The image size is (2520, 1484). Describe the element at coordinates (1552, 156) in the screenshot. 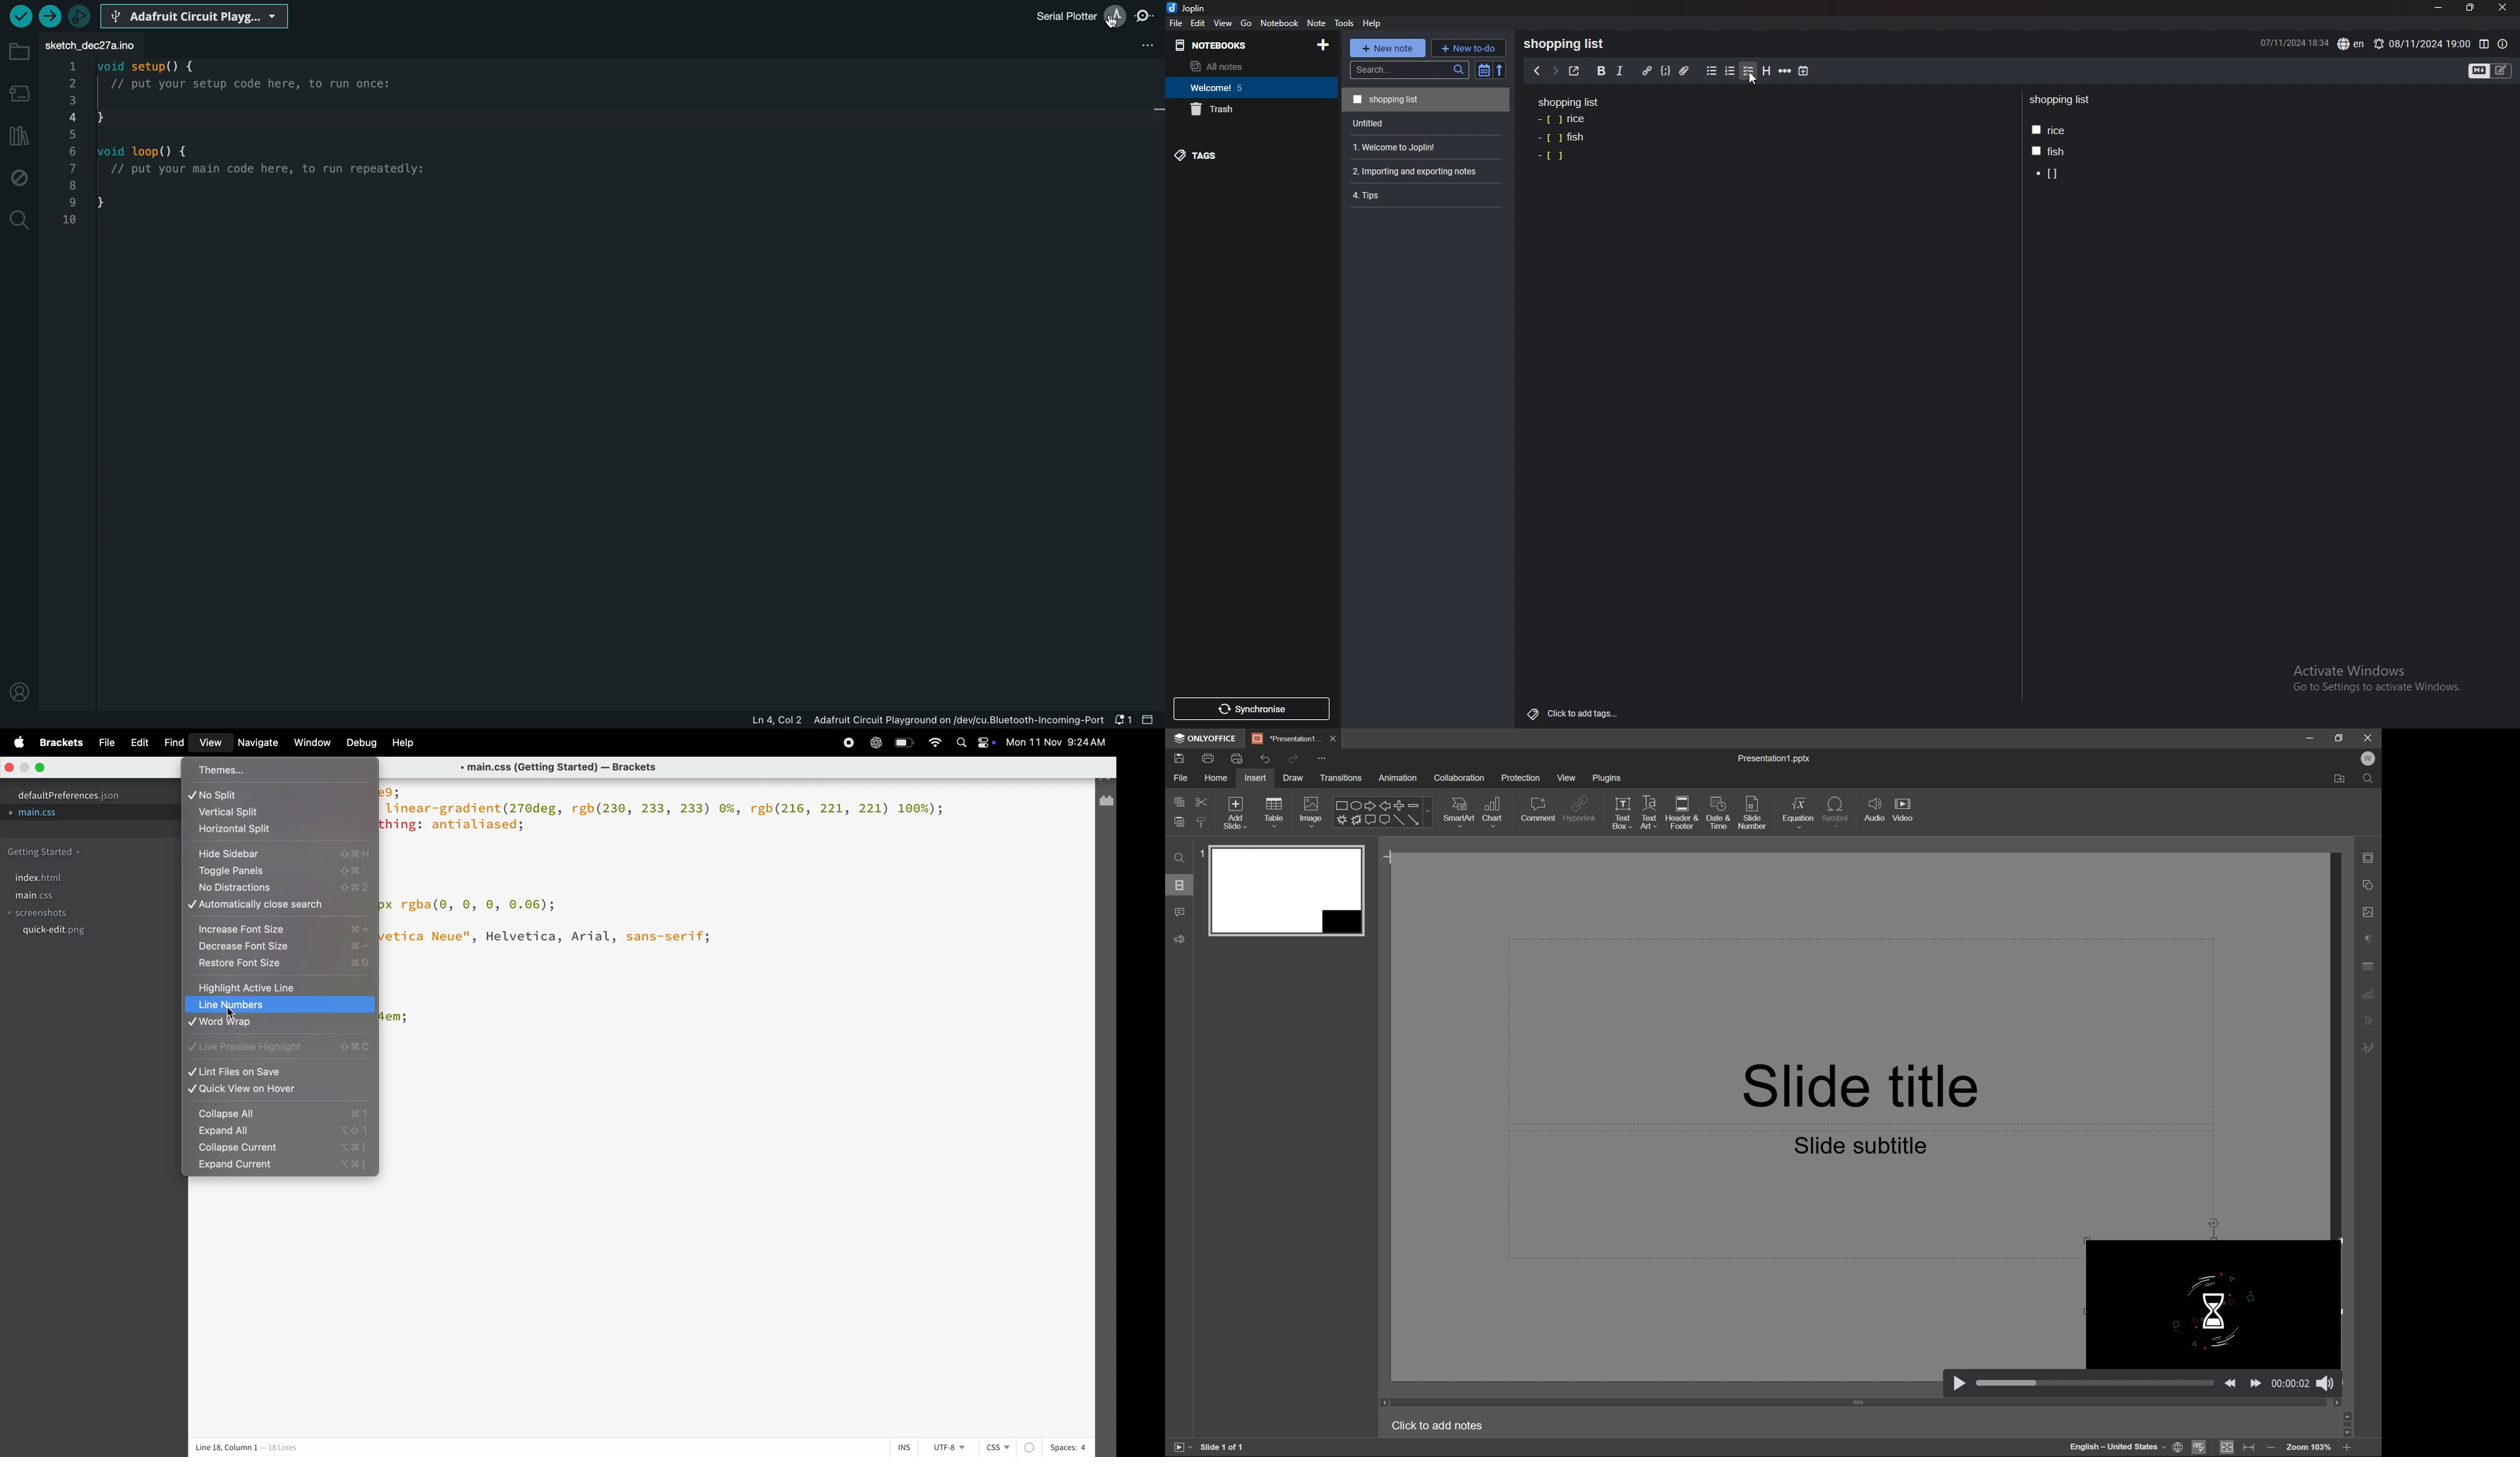

I see `check box` at that location.